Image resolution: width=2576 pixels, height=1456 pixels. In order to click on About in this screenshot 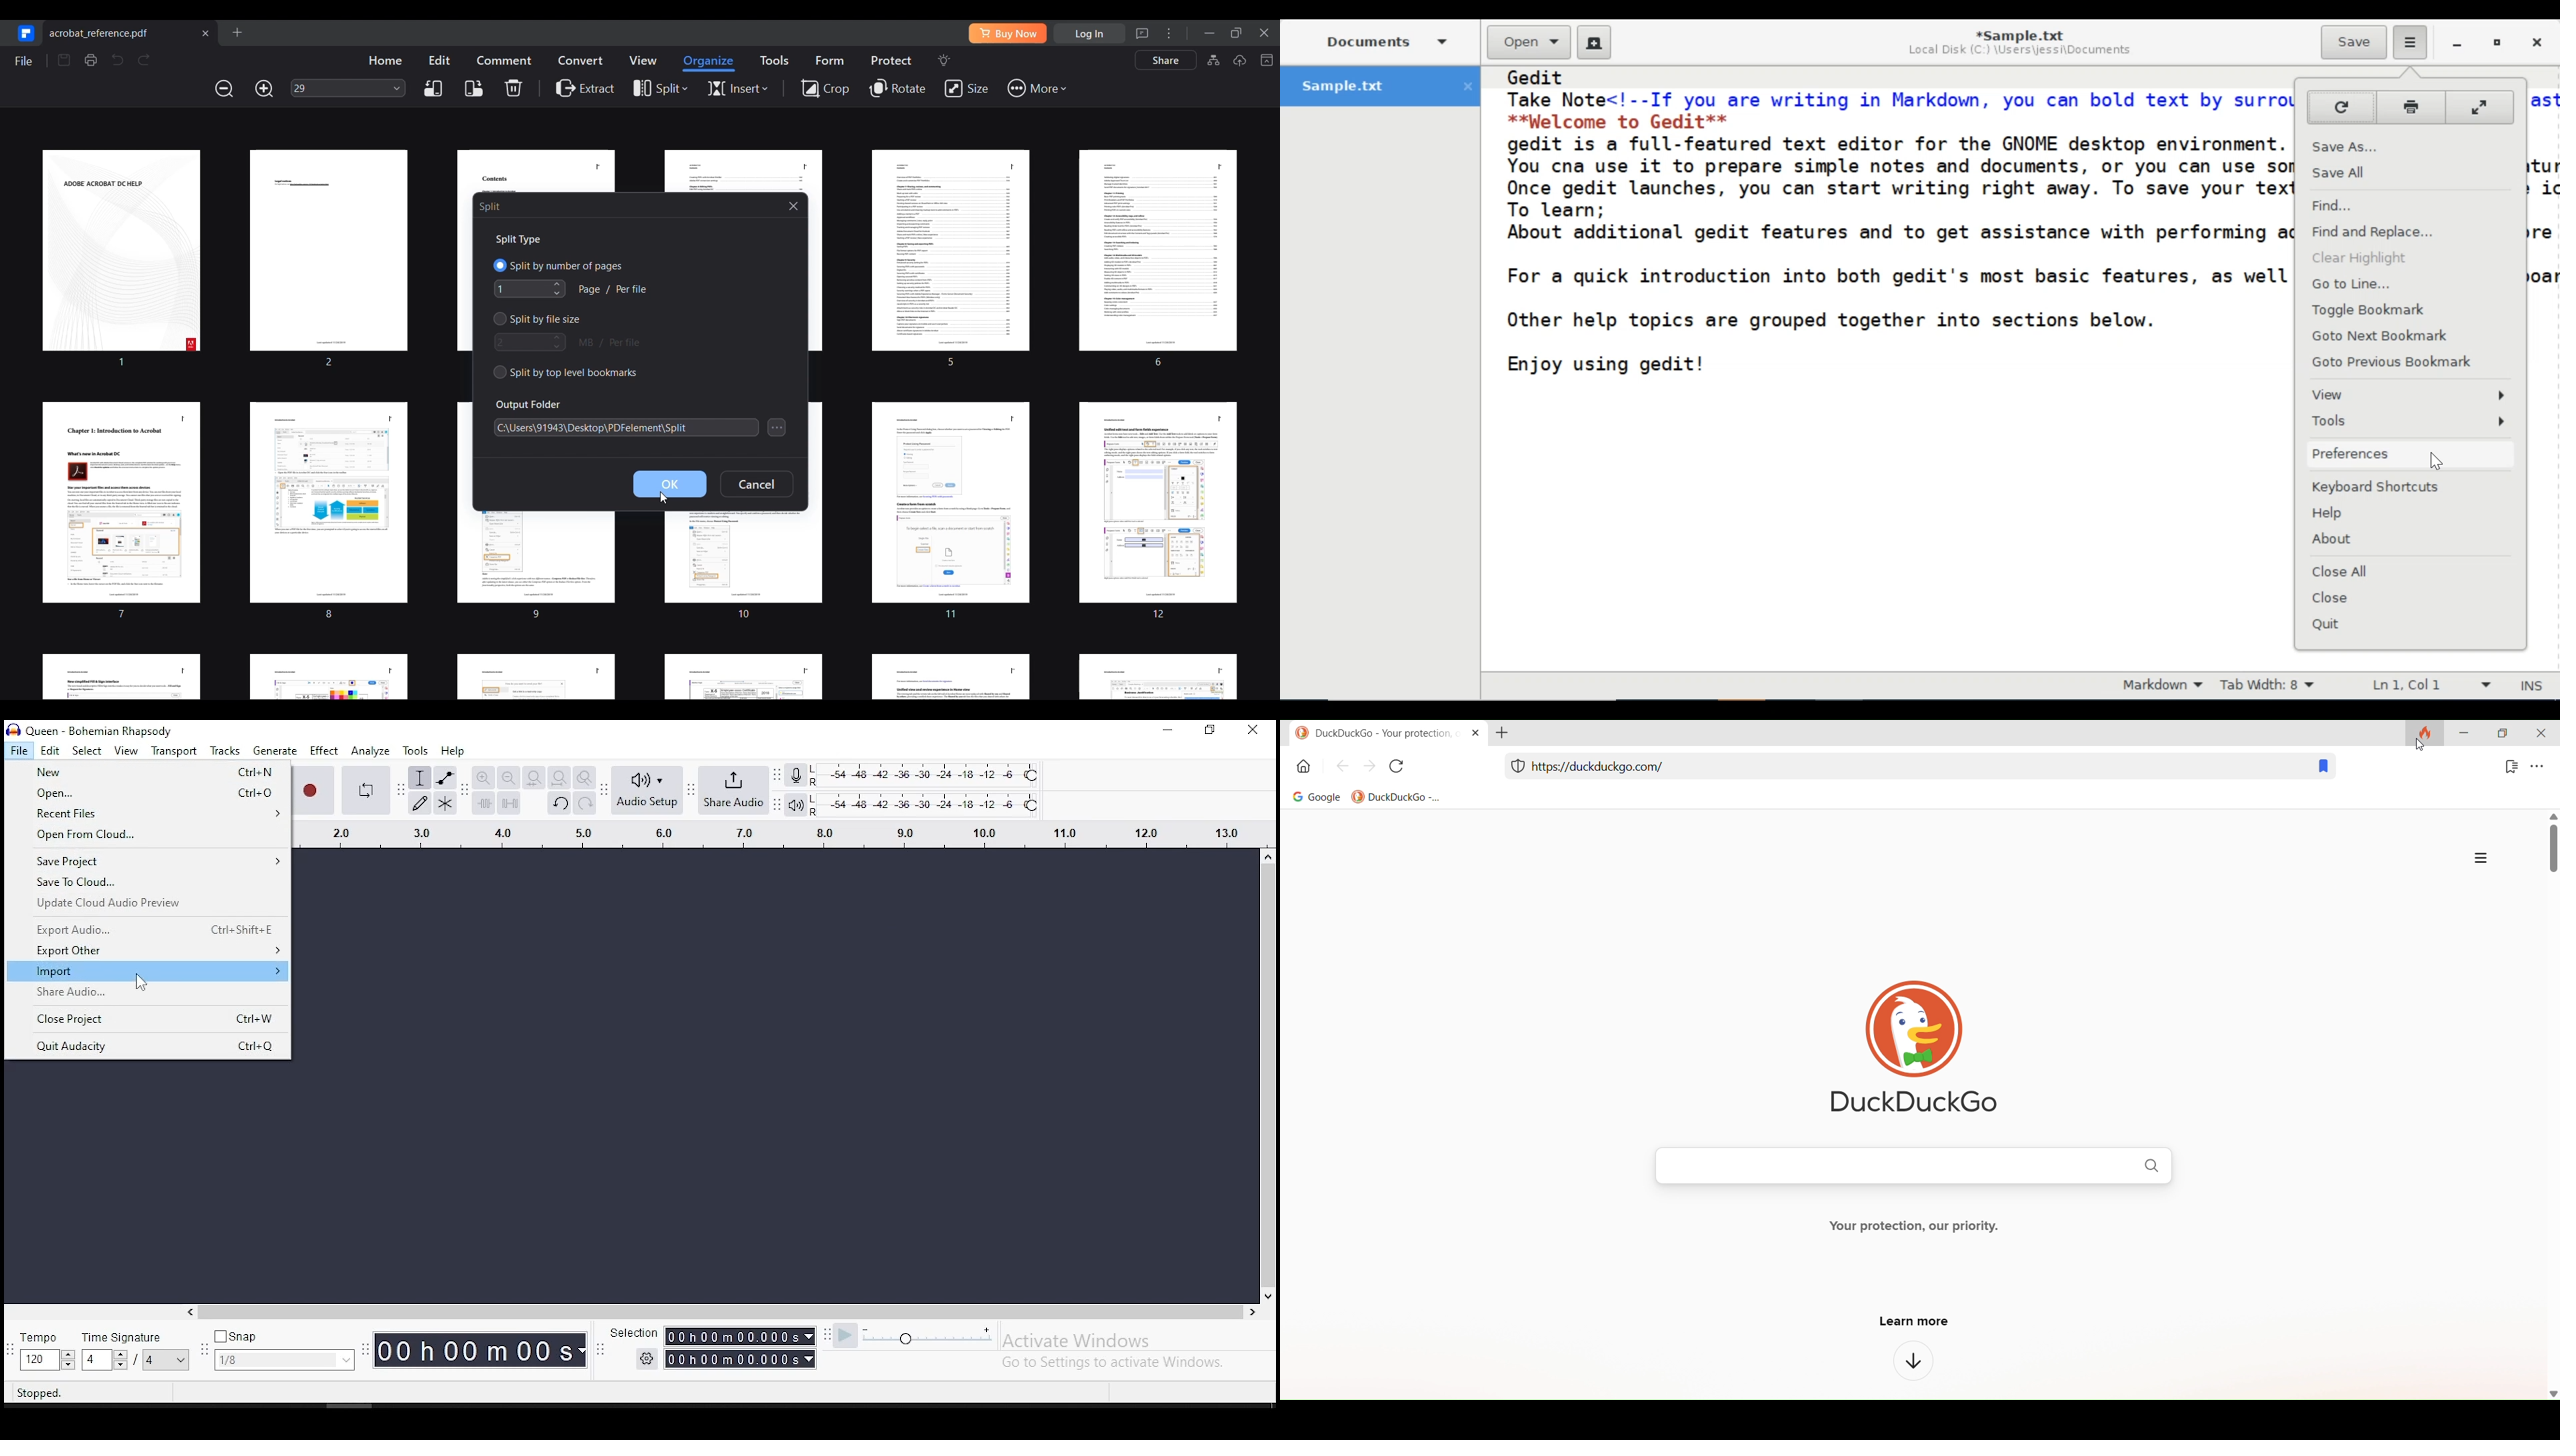, I will do `click(2334, 538)`.